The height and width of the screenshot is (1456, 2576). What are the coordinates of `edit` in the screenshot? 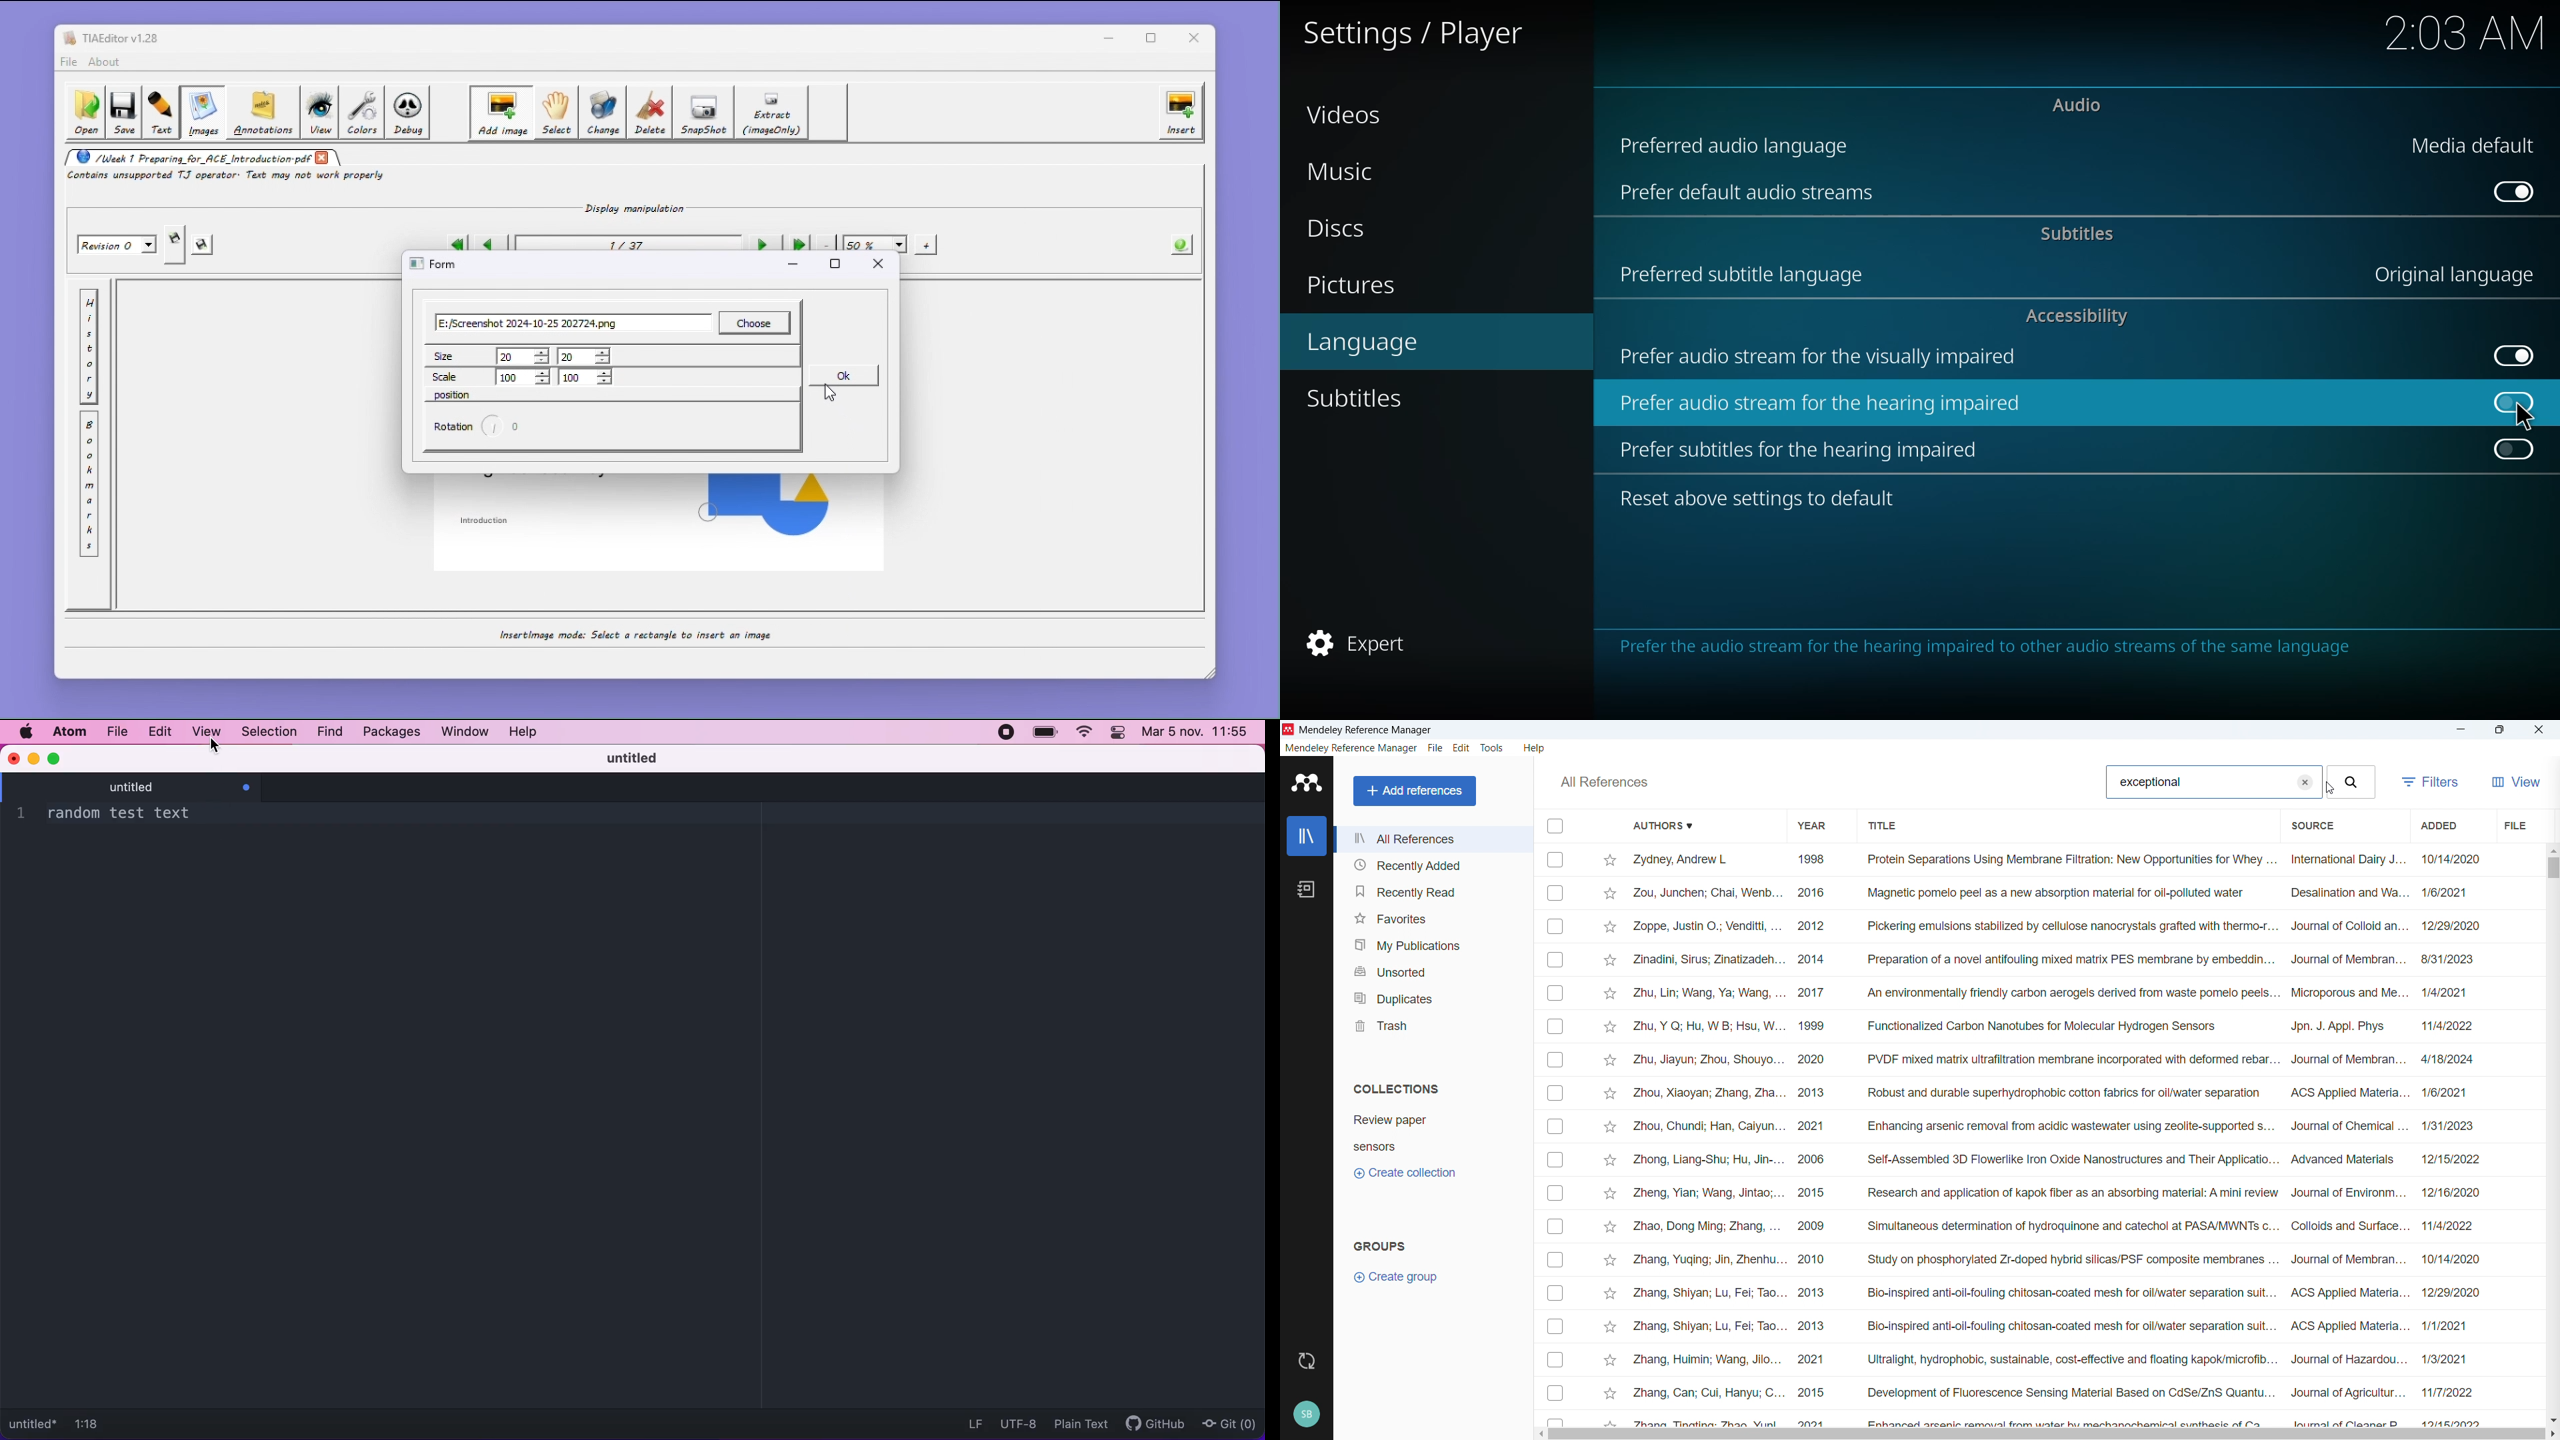 It's located at (1461, 747).